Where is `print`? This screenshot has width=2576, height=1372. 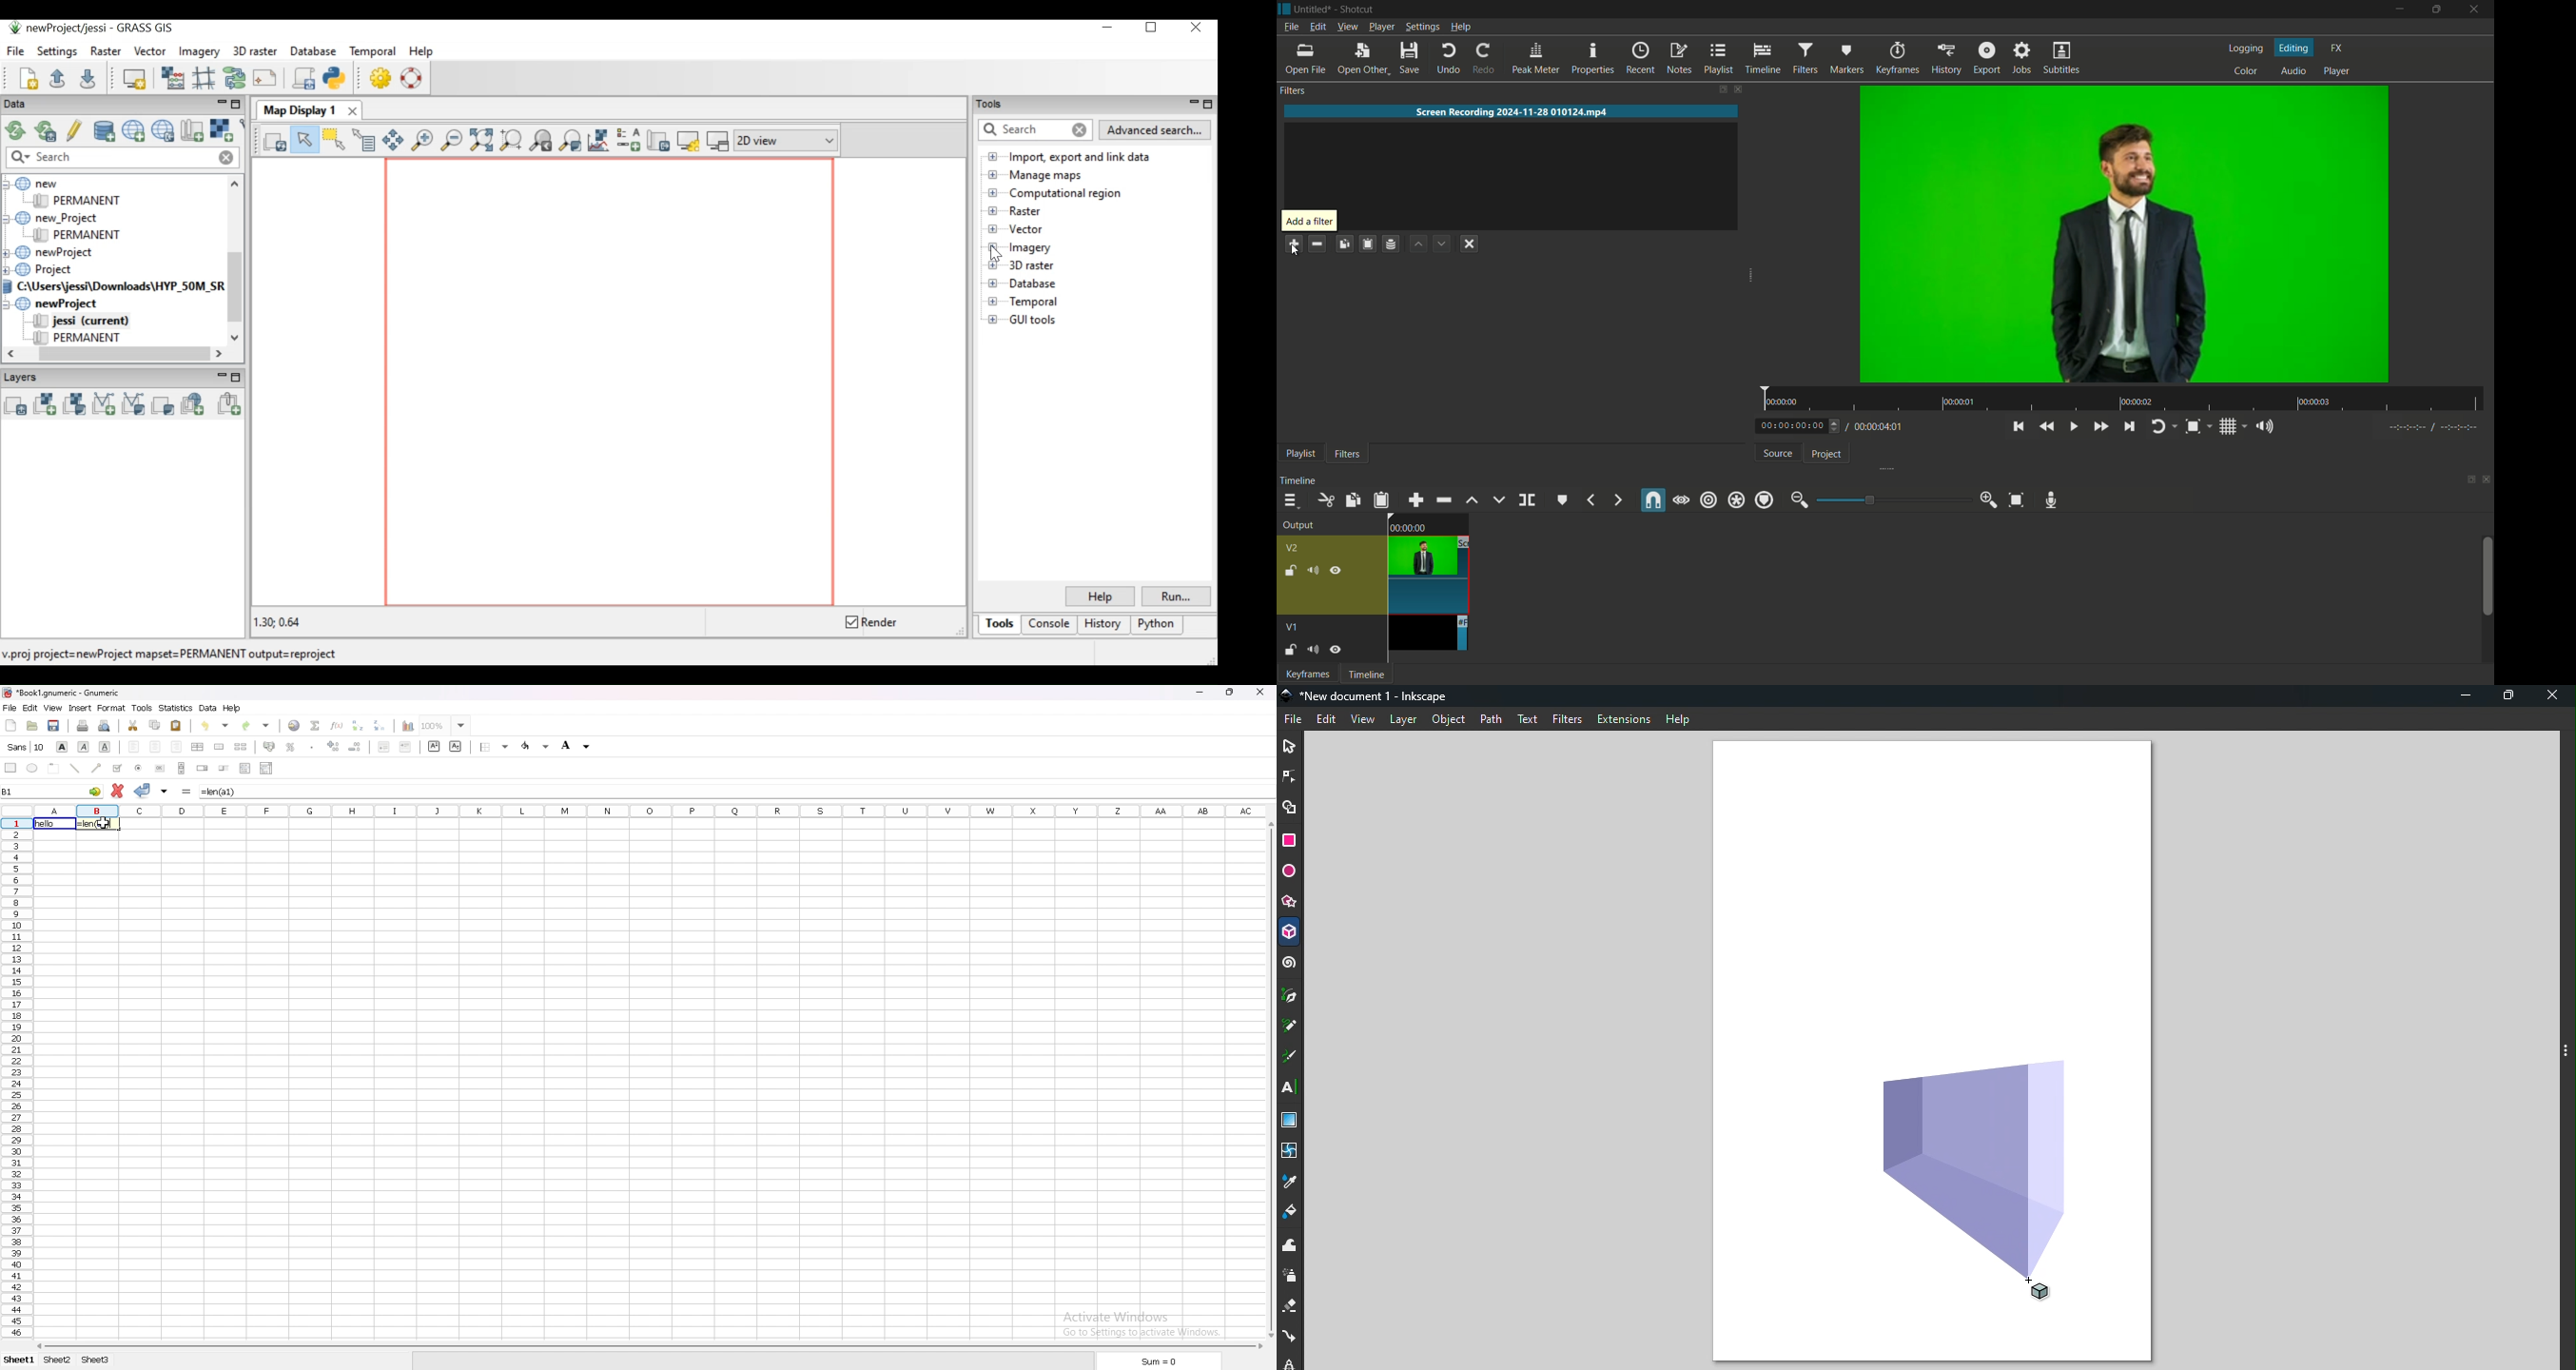 print is located at coordinates (82, 726).